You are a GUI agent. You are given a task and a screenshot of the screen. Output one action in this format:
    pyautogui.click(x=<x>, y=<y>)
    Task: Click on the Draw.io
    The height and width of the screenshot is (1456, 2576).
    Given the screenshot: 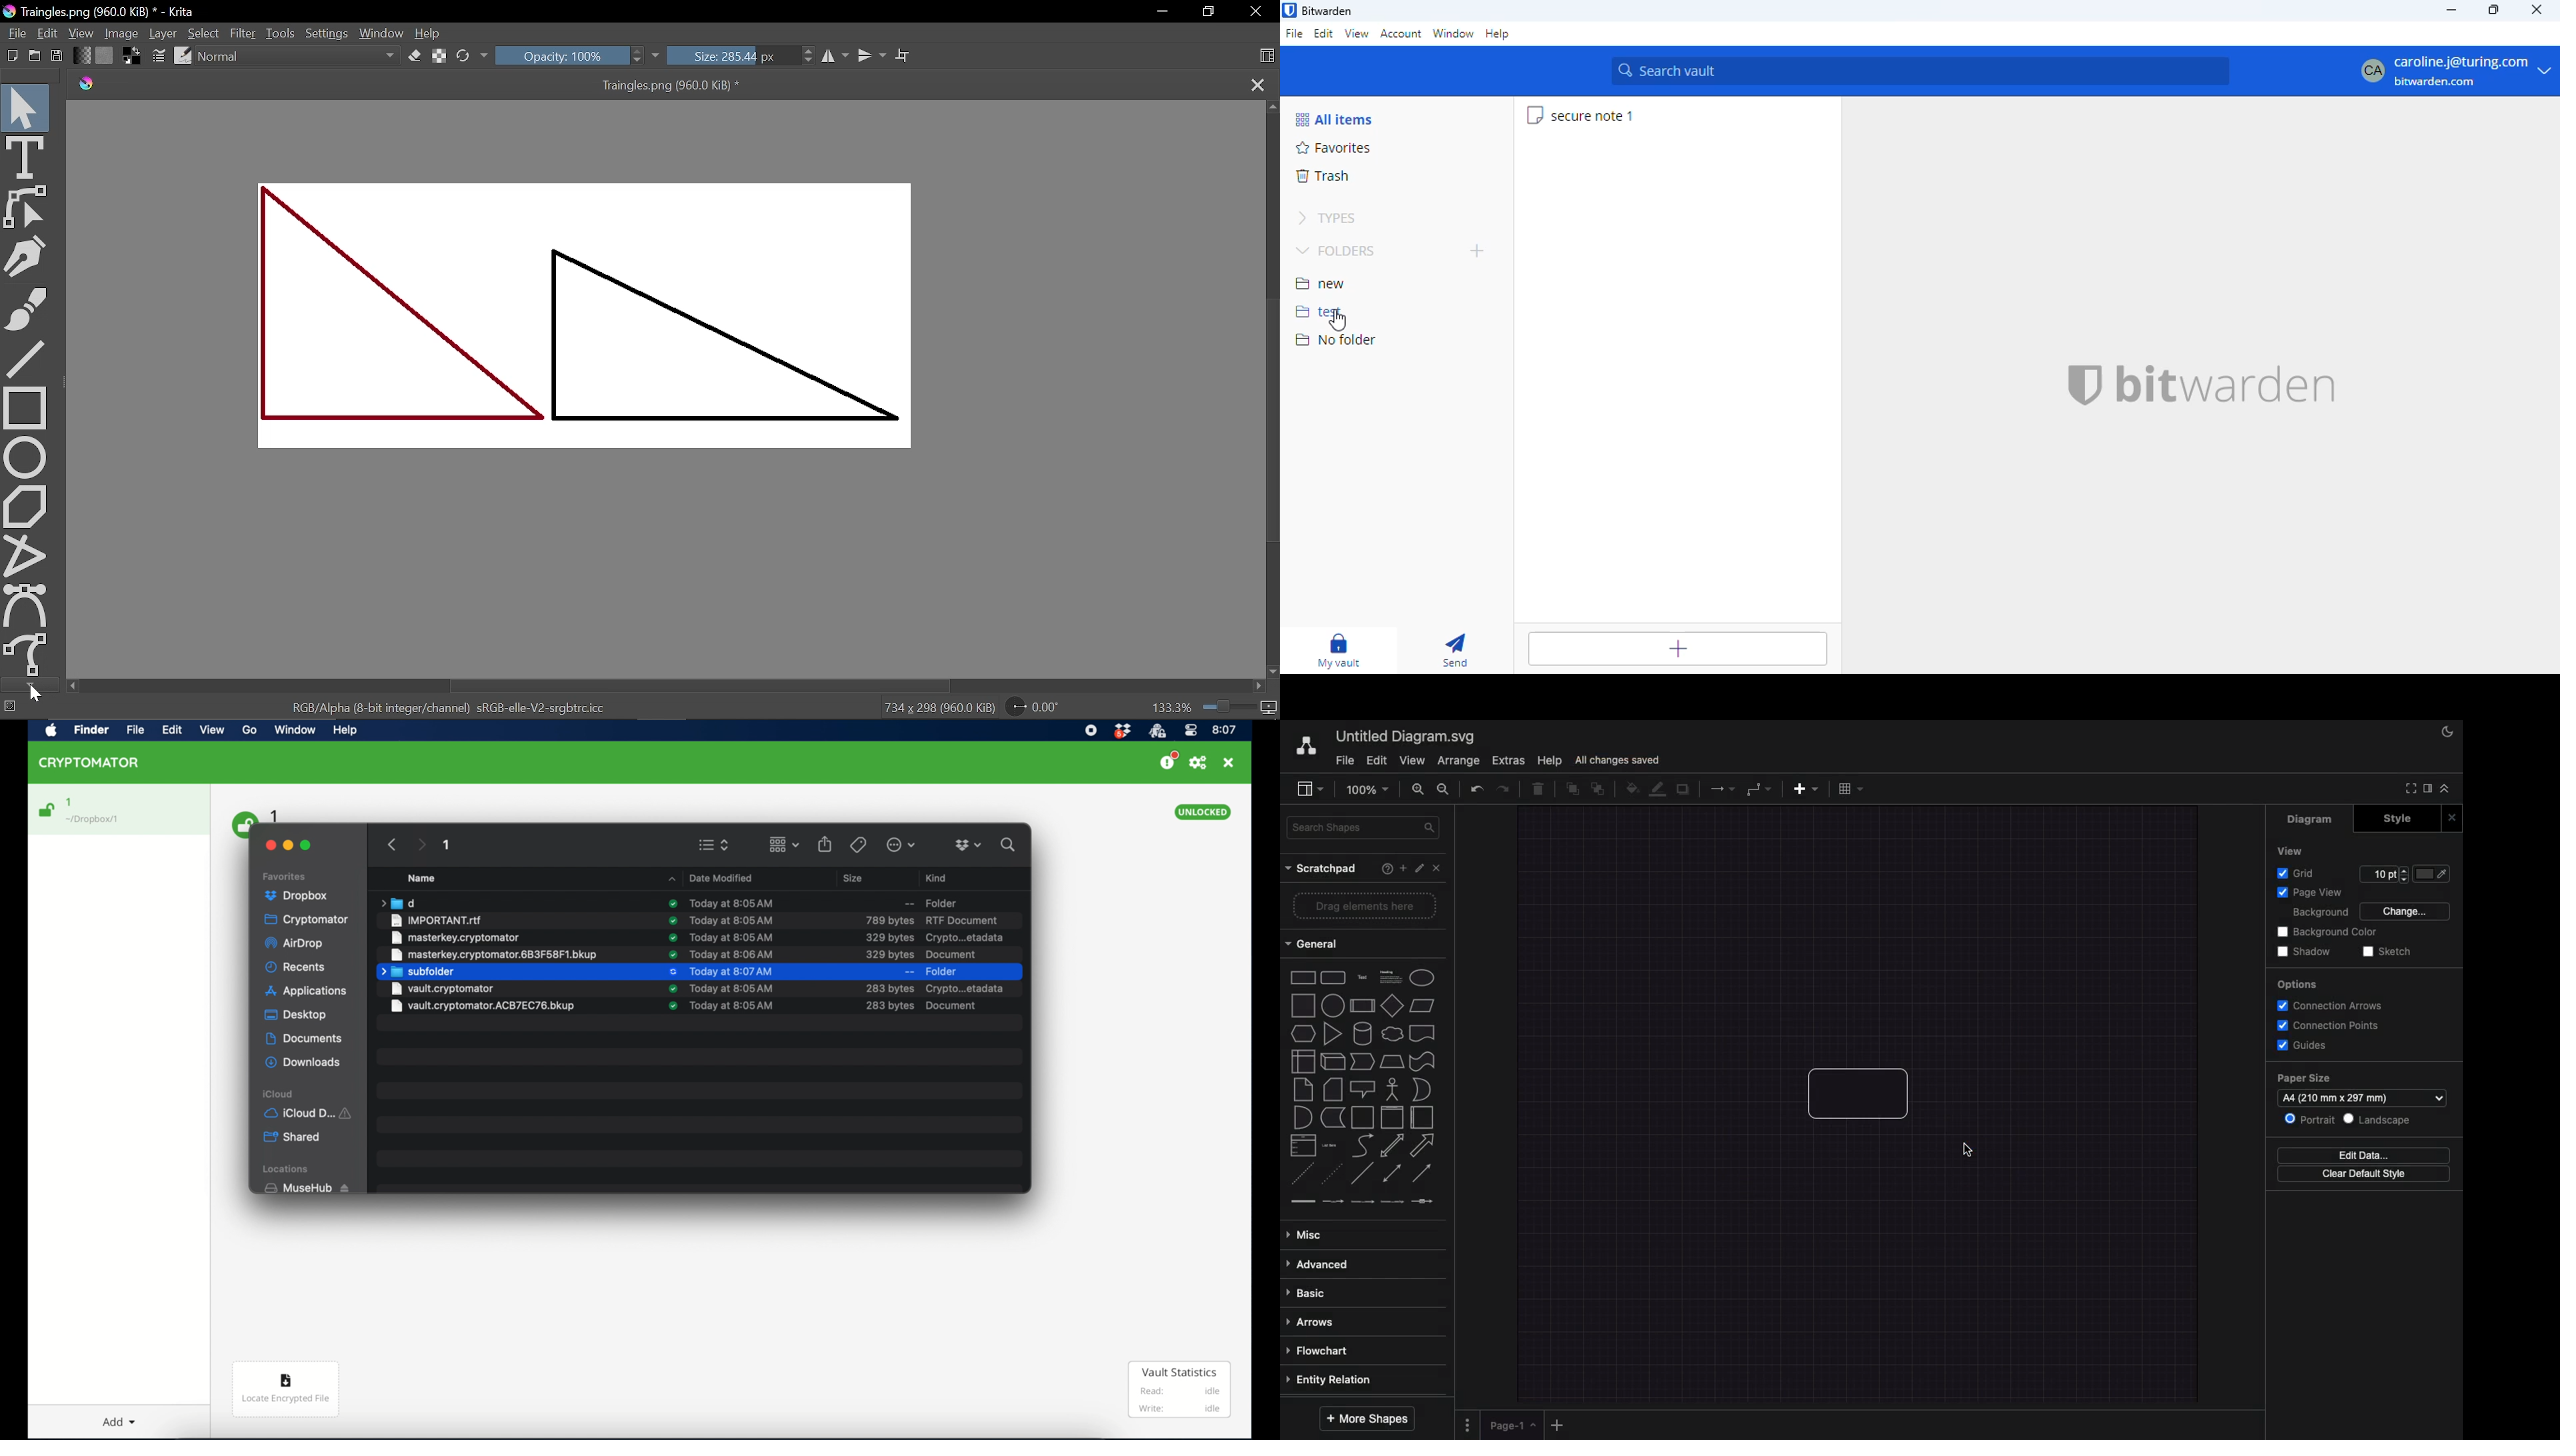 What is the action you would take?
    pyautogui.click(x=1301, y=749)
    